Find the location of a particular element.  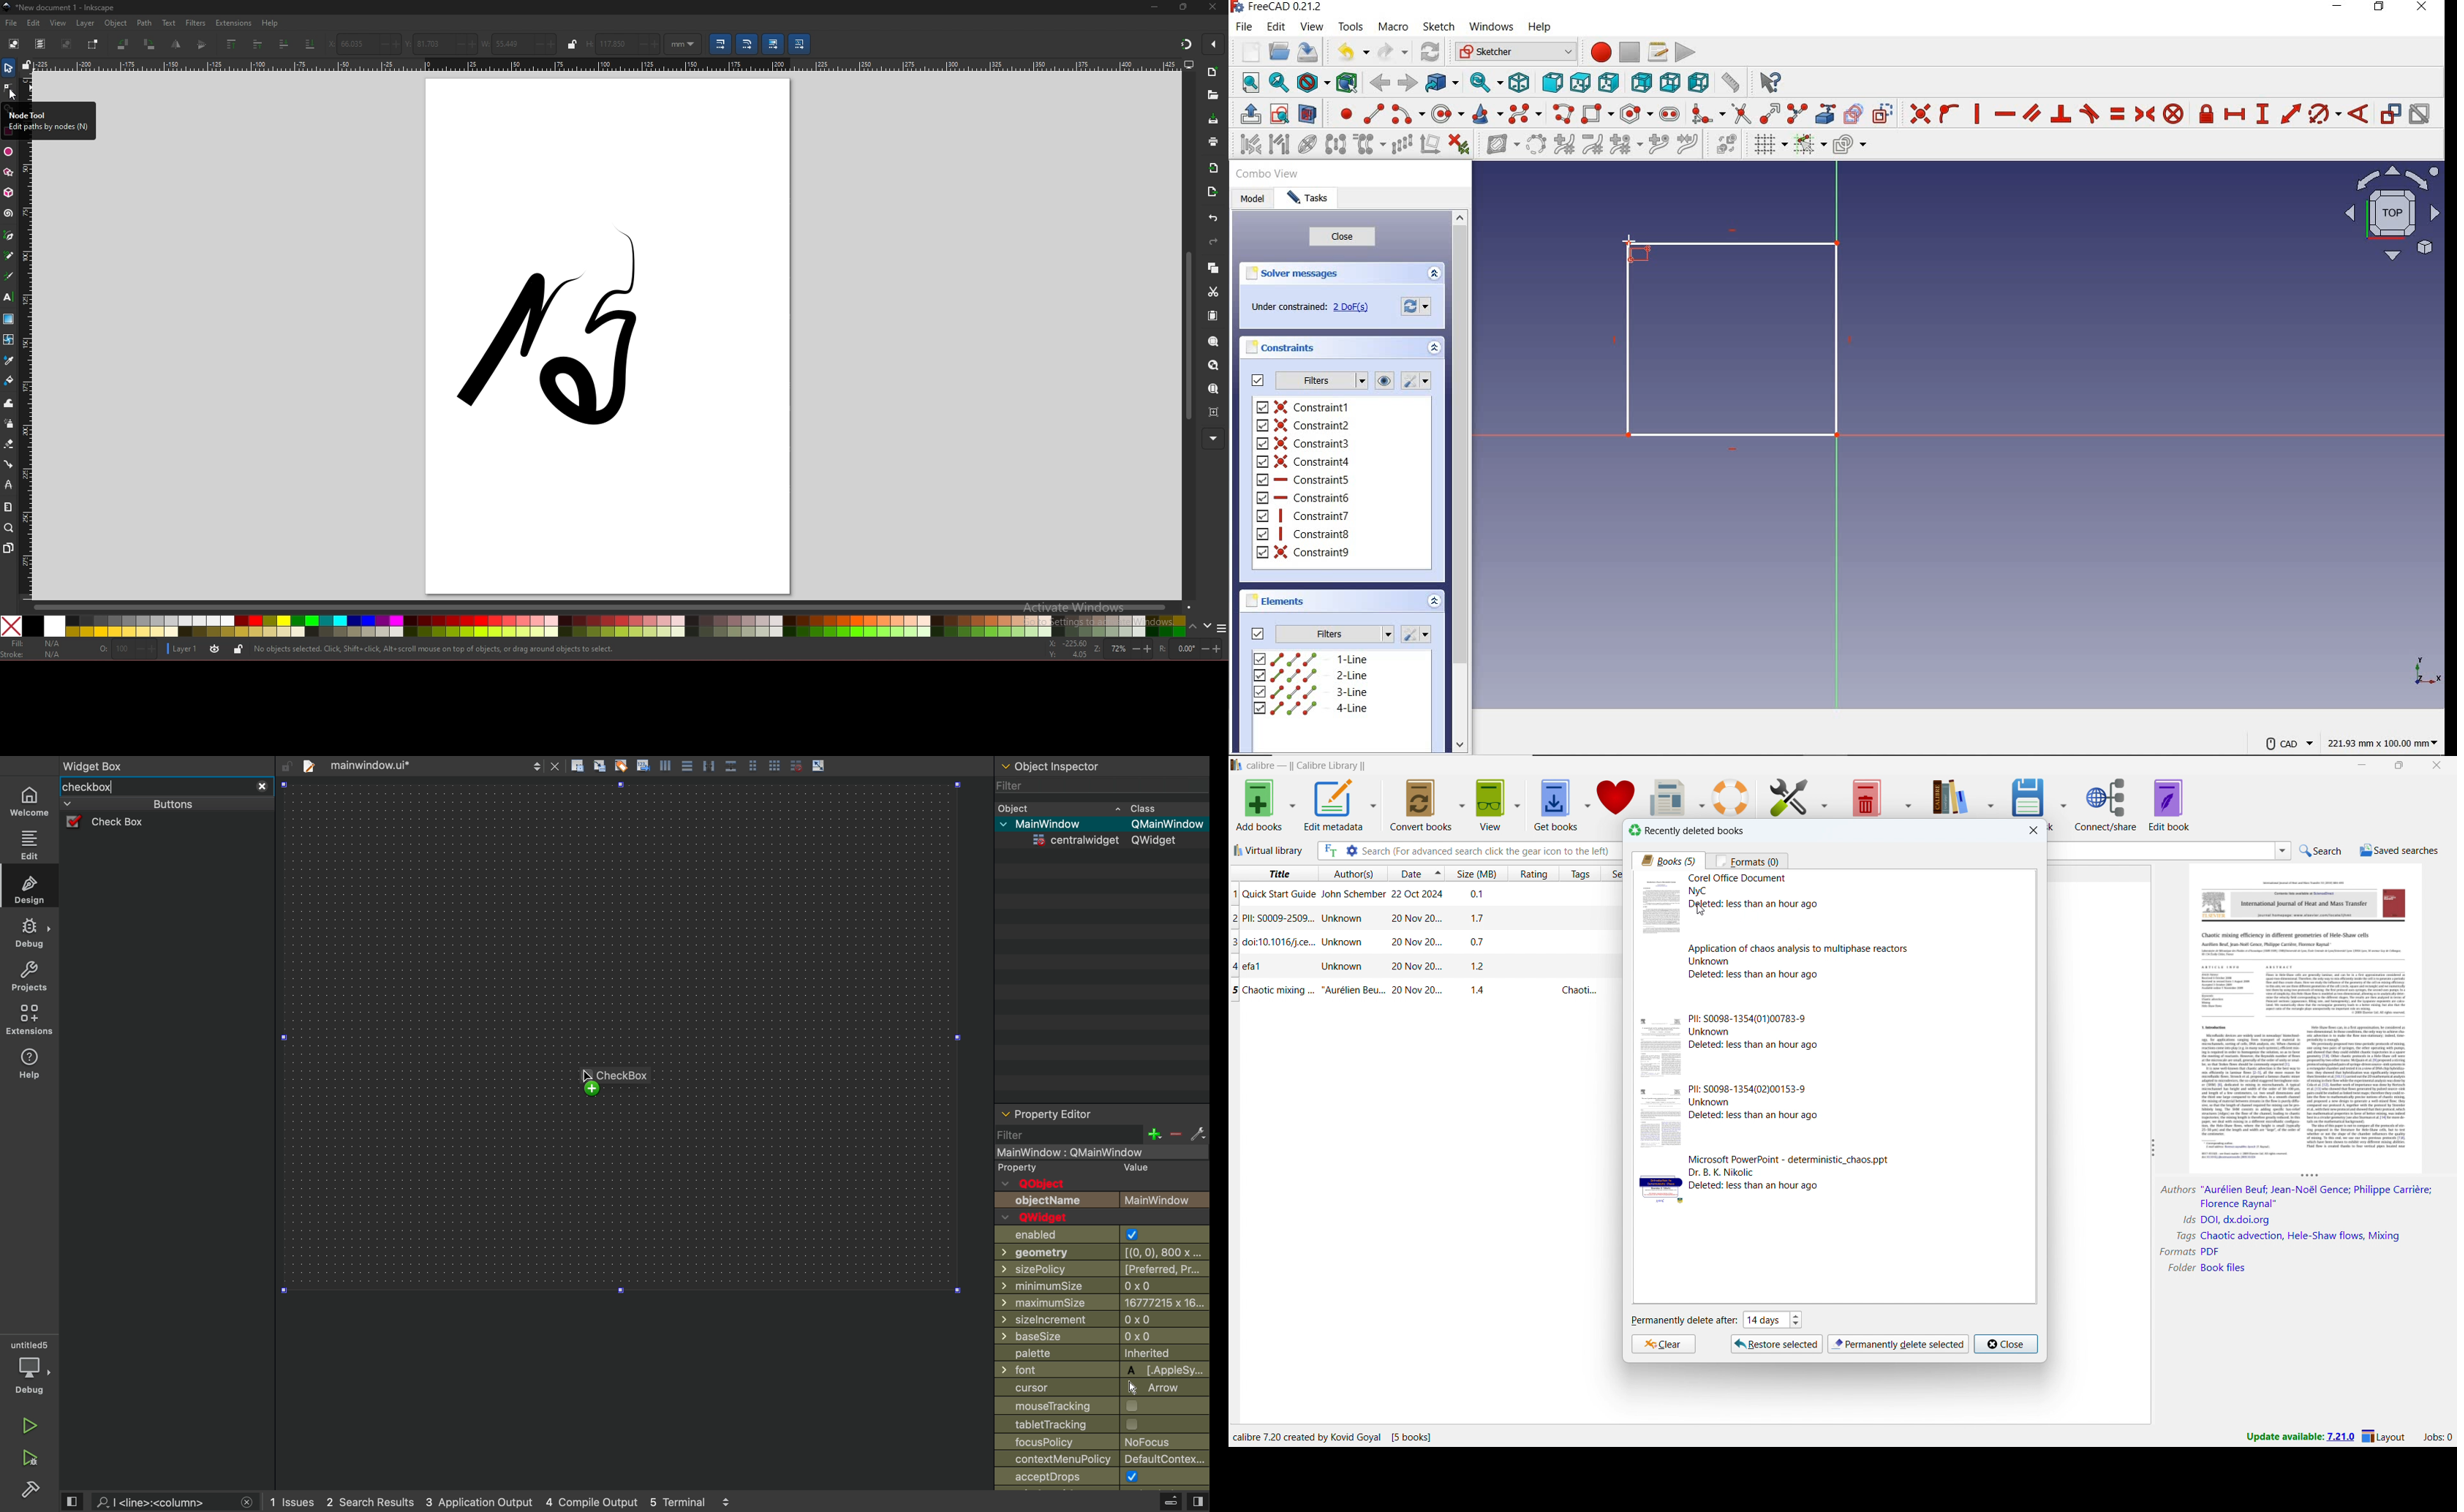

view options is located at coordinates (1517, 804).